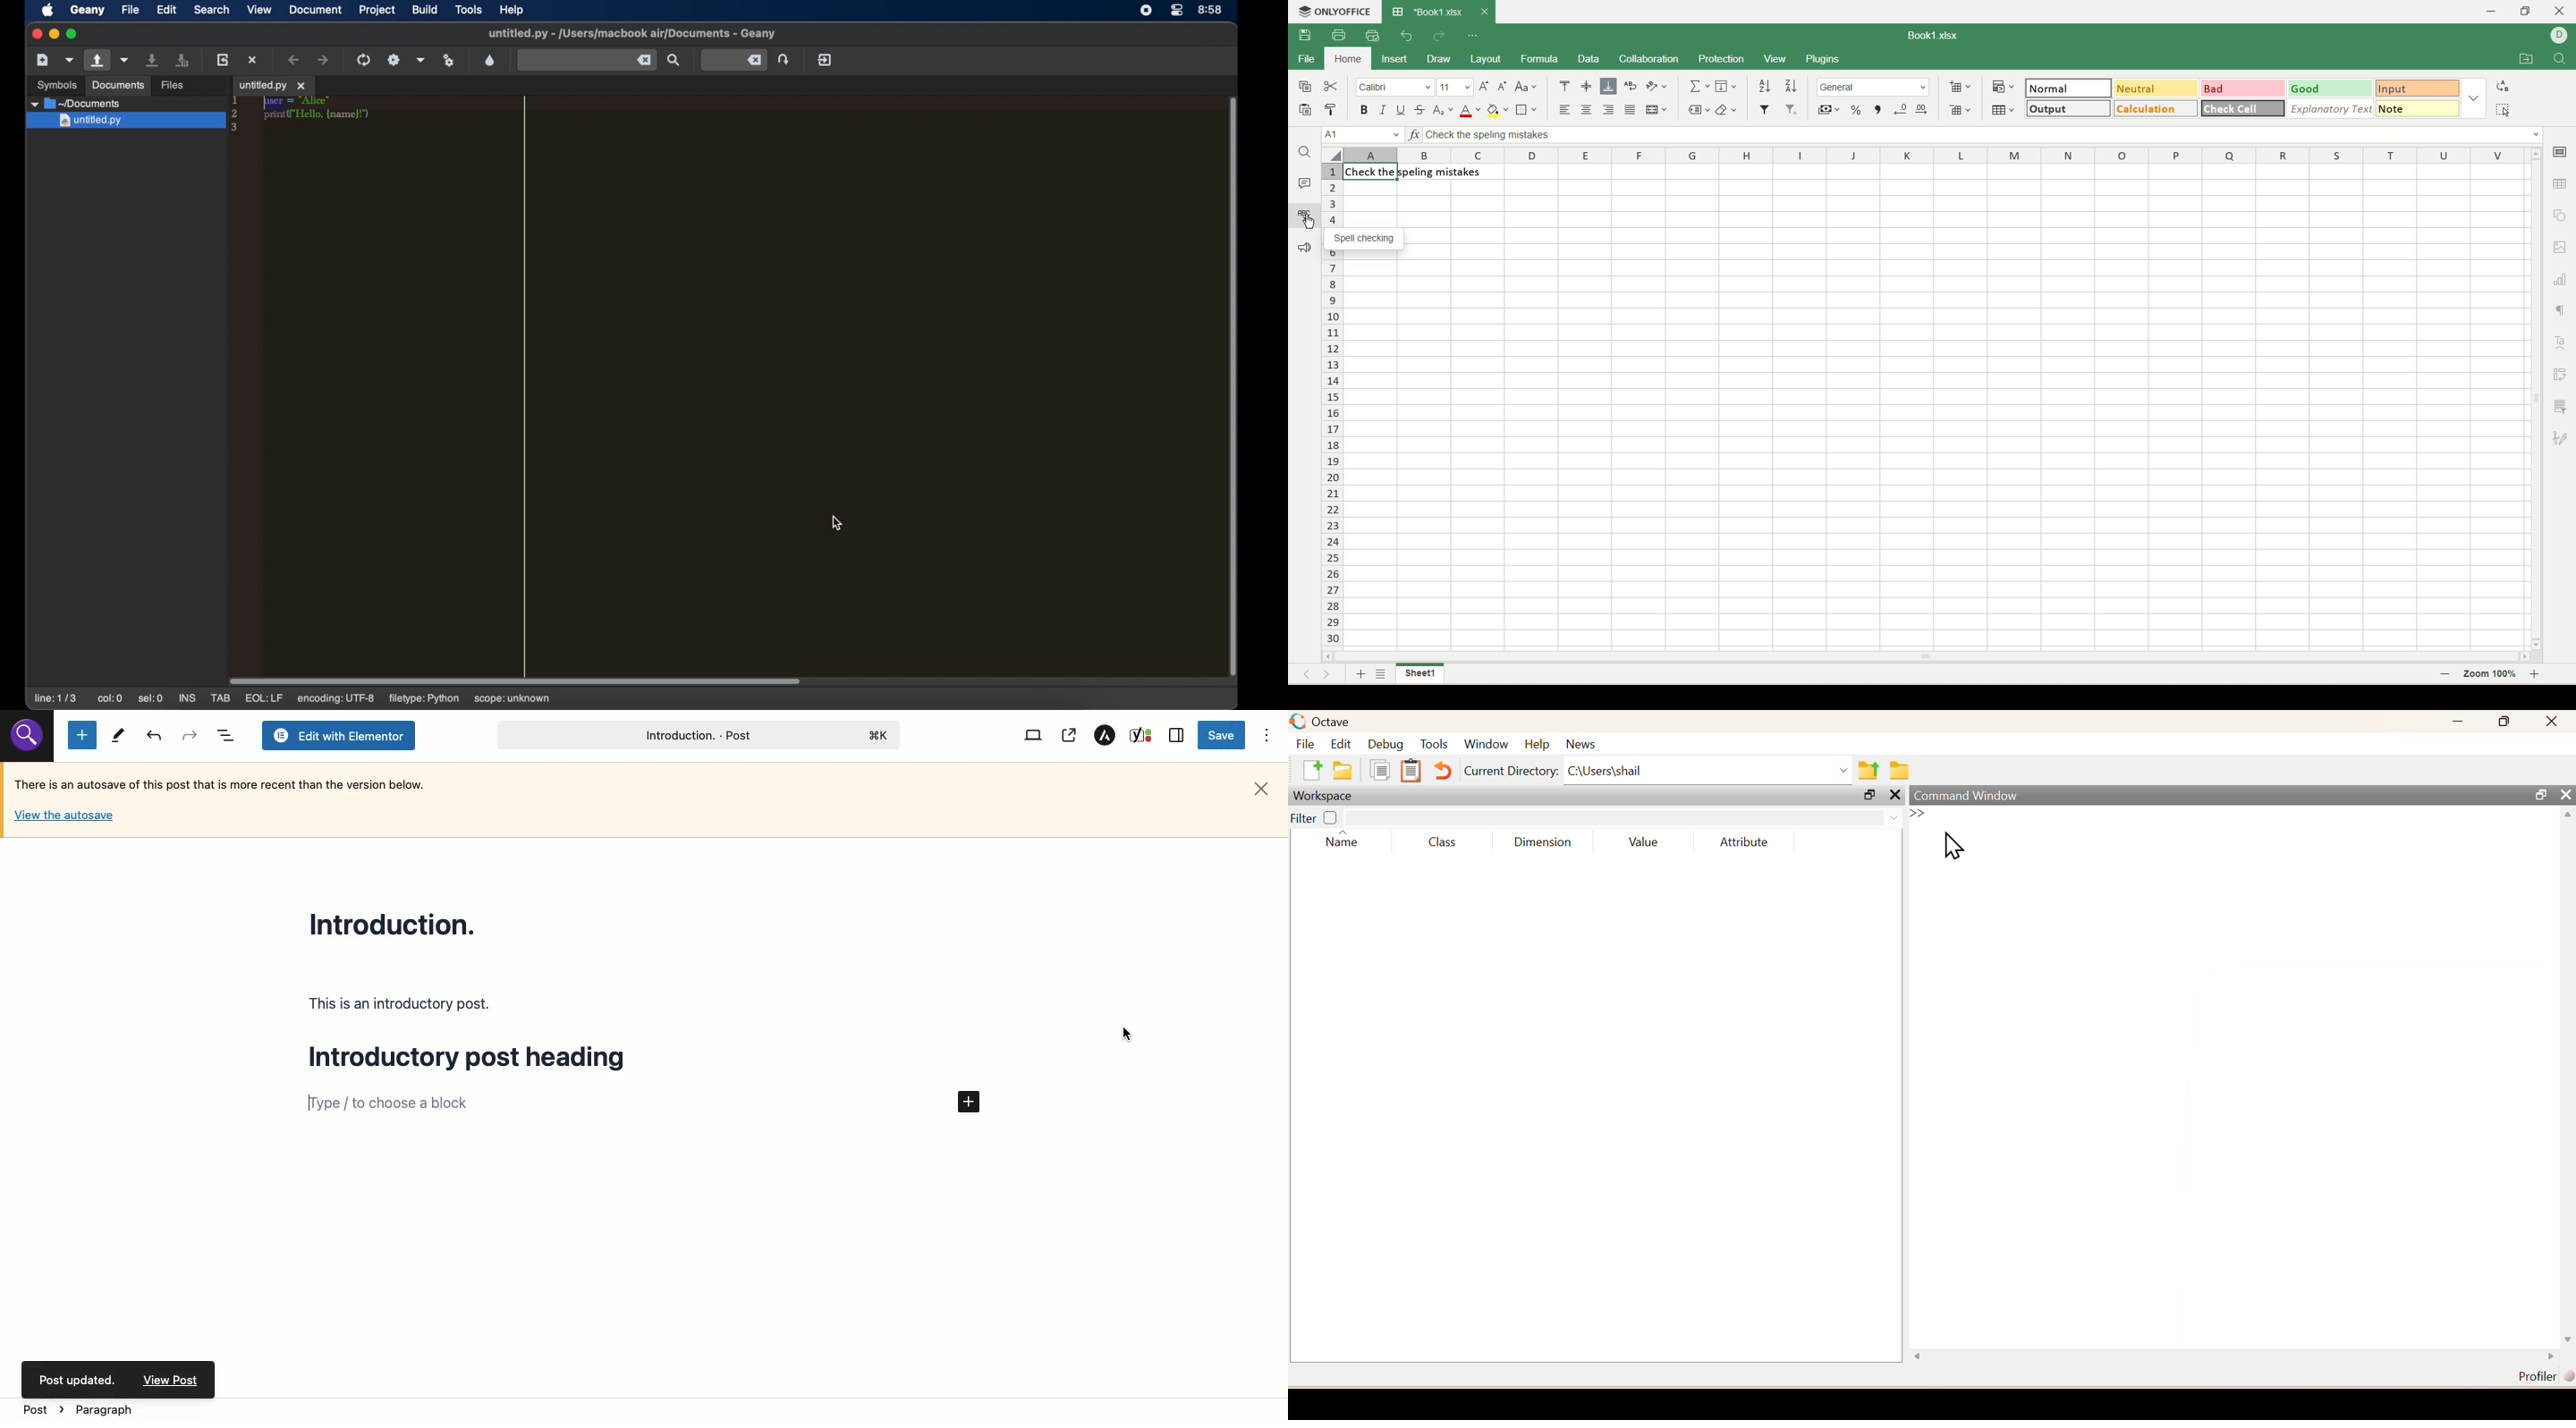  I want to click on wrap text, so click(1632, 86).